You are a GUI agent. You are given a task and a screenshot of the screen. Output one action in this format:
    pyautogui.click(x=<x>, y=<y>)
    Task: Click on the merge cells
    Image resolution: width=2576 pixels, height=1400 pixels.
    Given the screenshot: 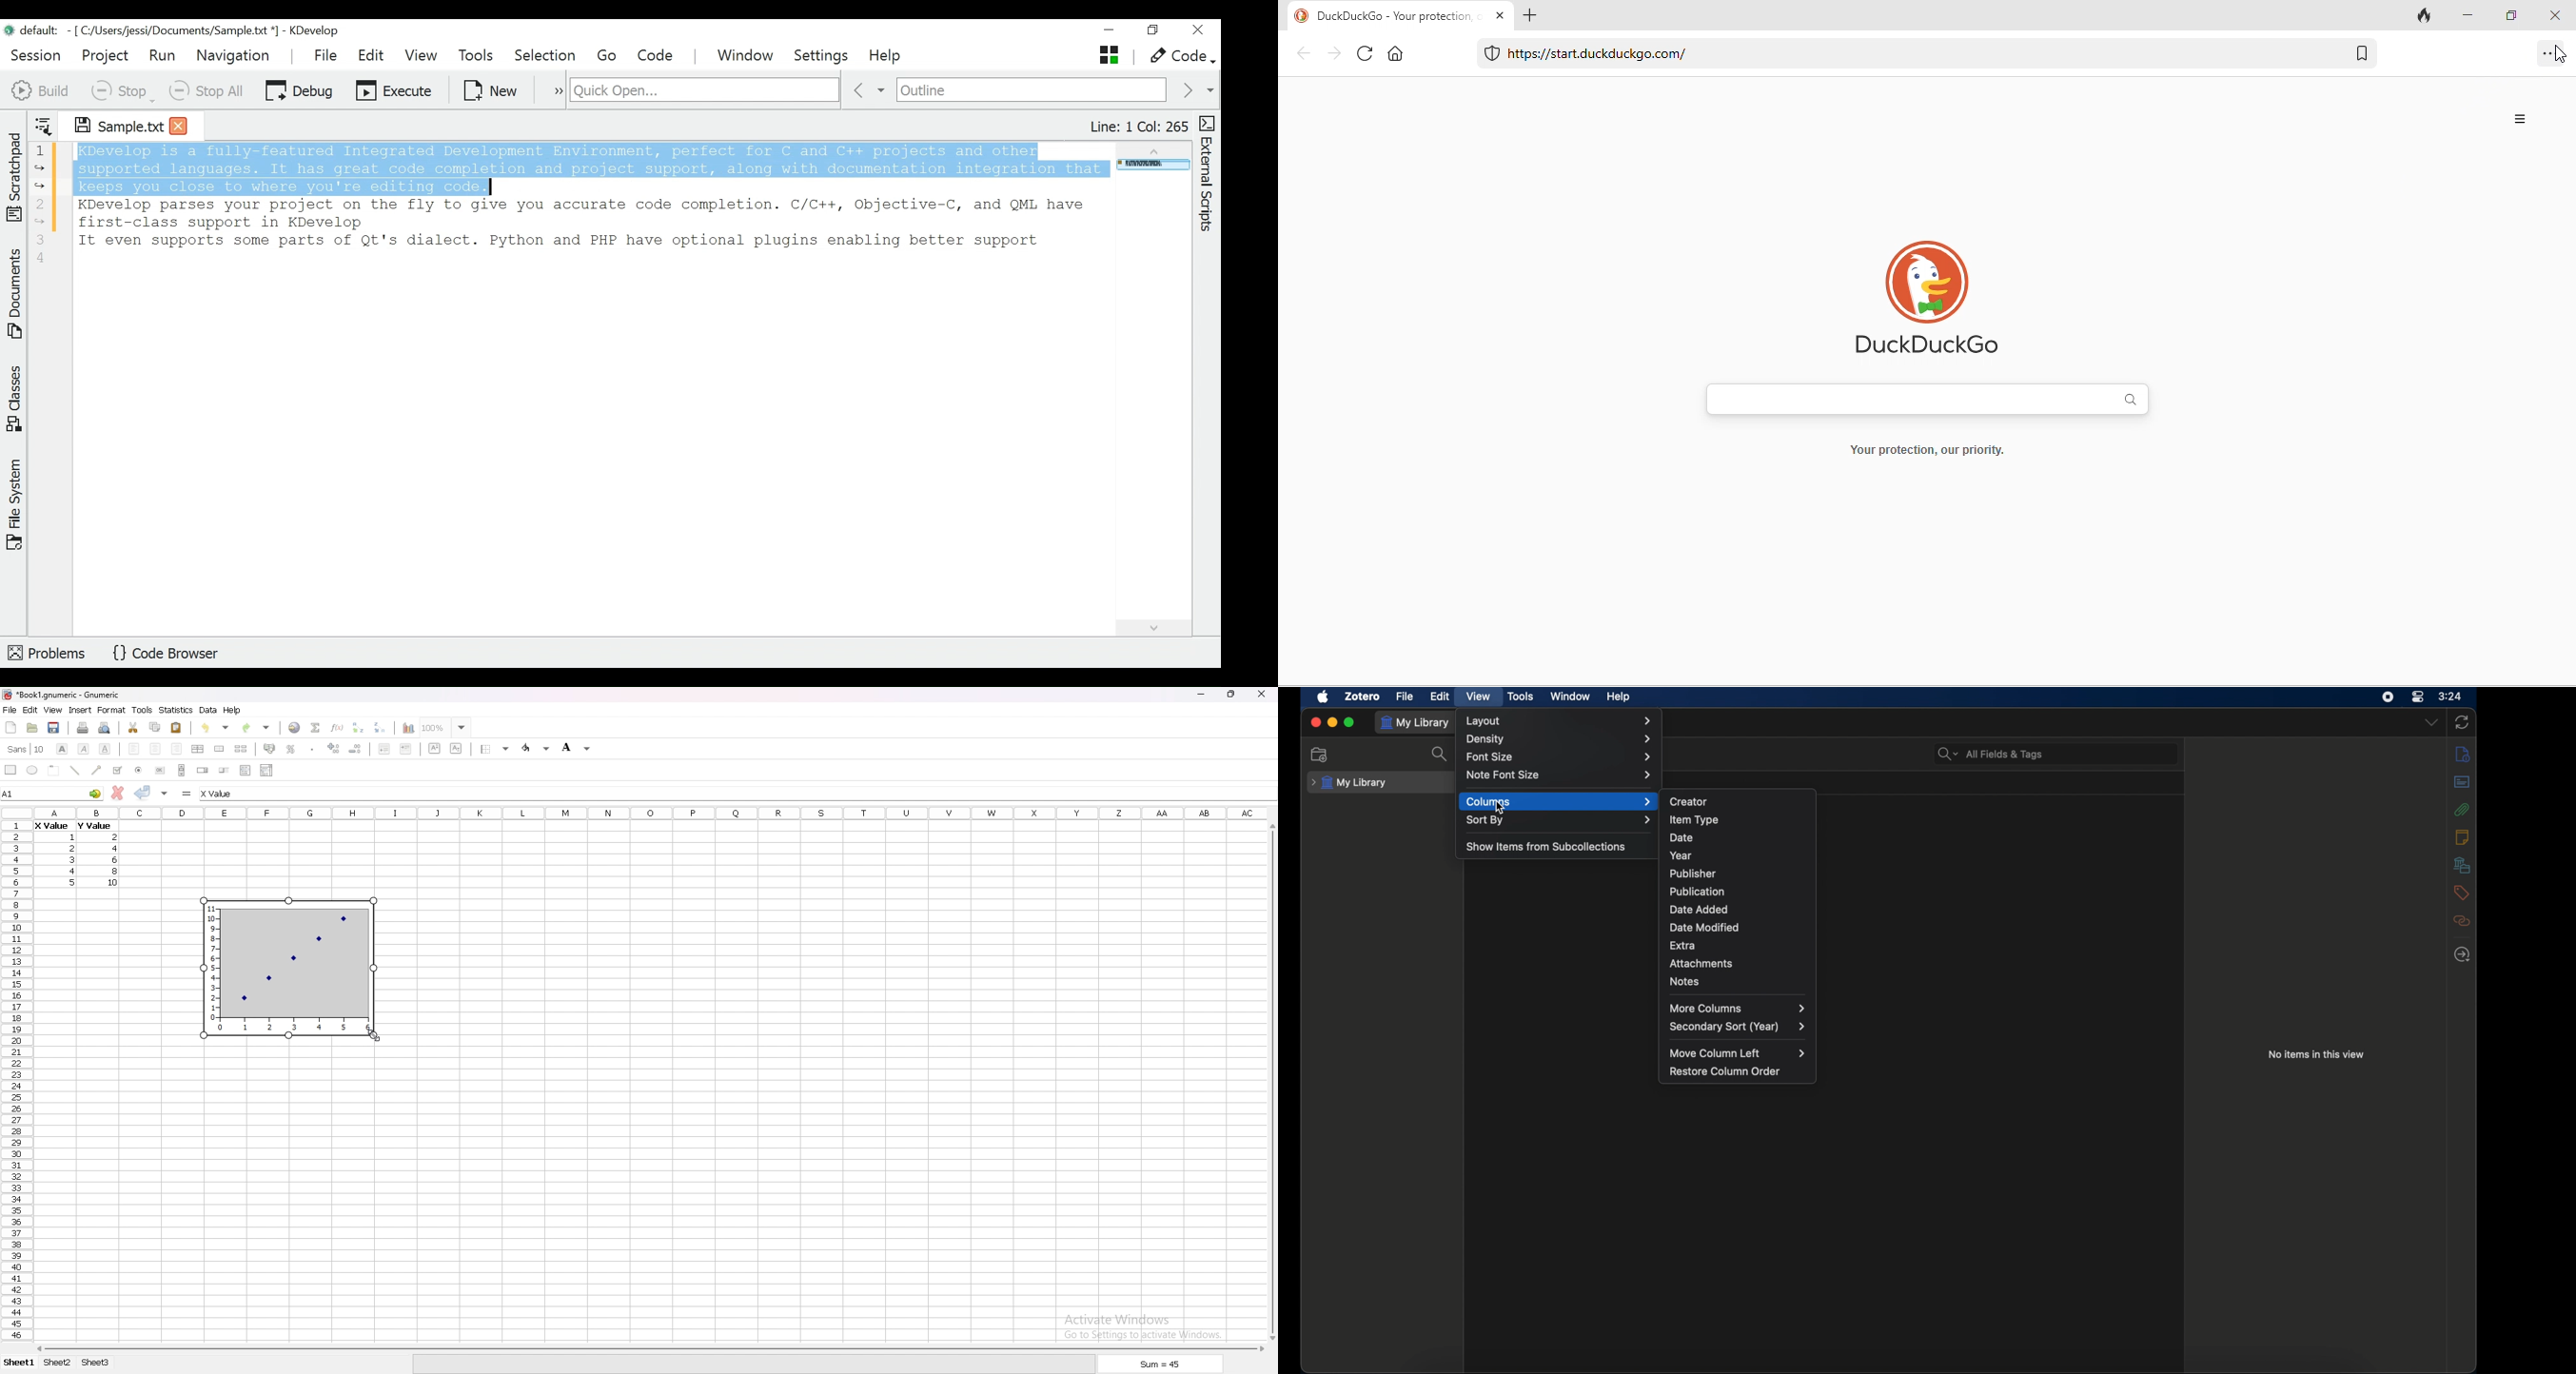 What is the action you would take?
    pyautogui.click(x=219, y=749)
    